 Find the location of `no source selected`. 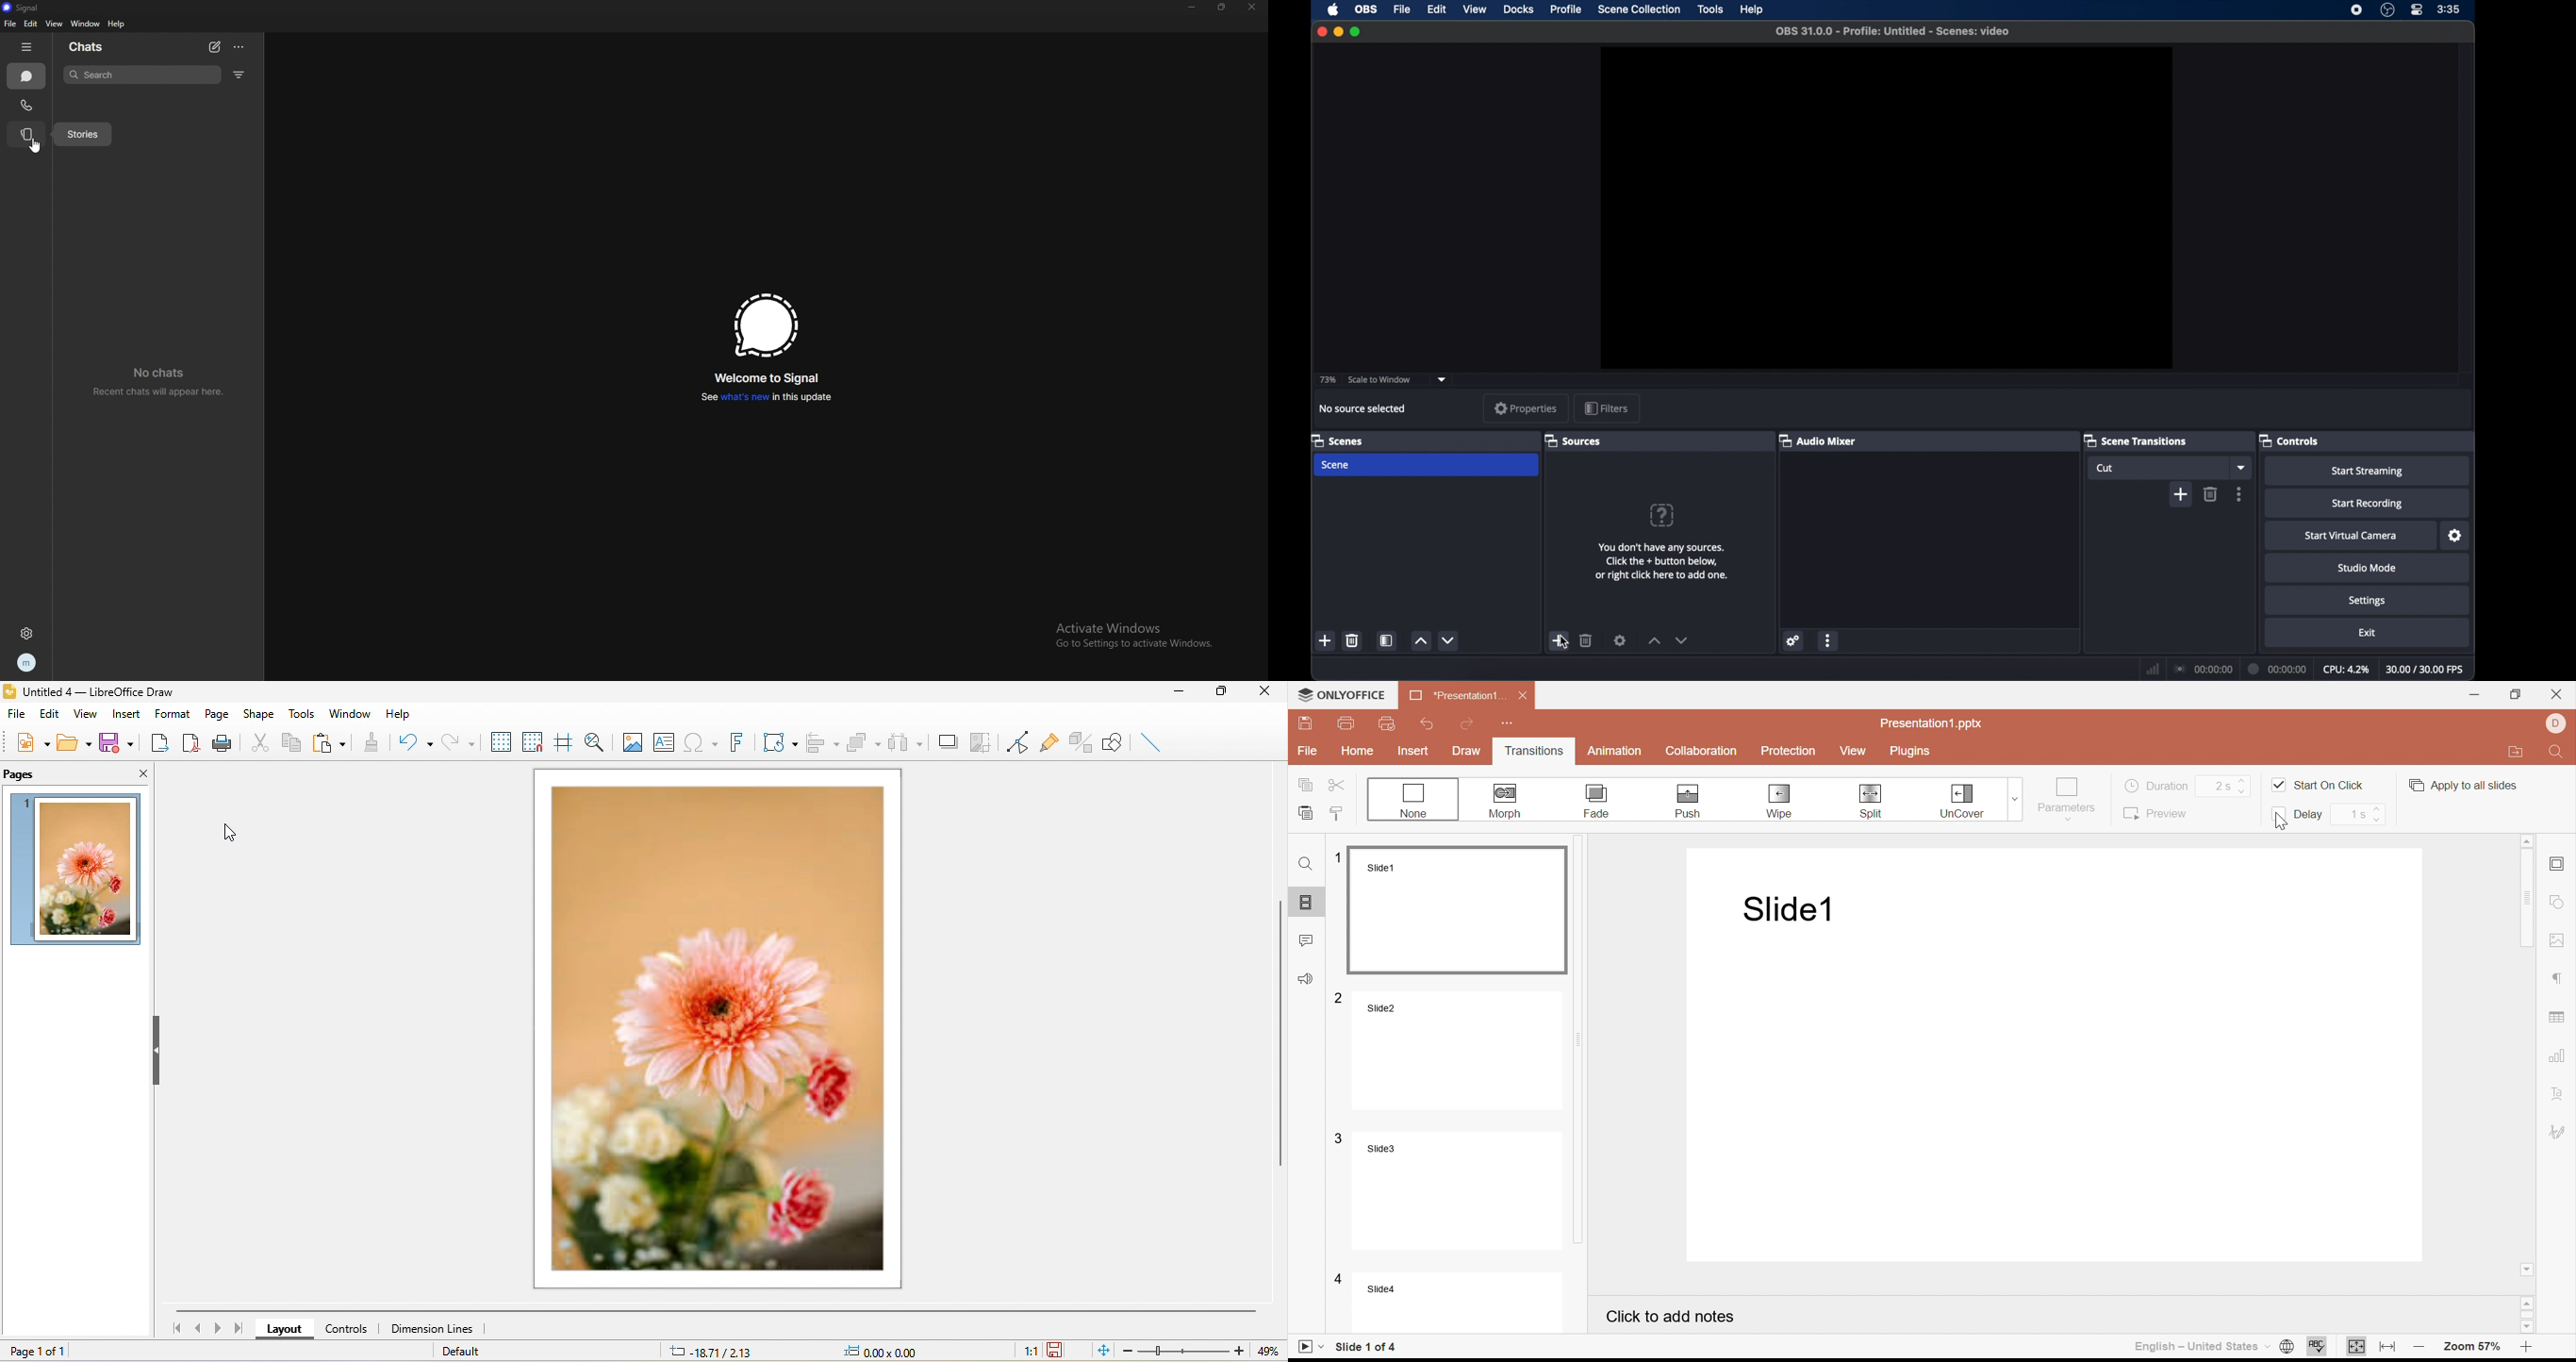

no source selected is located at coordinates (1363, 409).